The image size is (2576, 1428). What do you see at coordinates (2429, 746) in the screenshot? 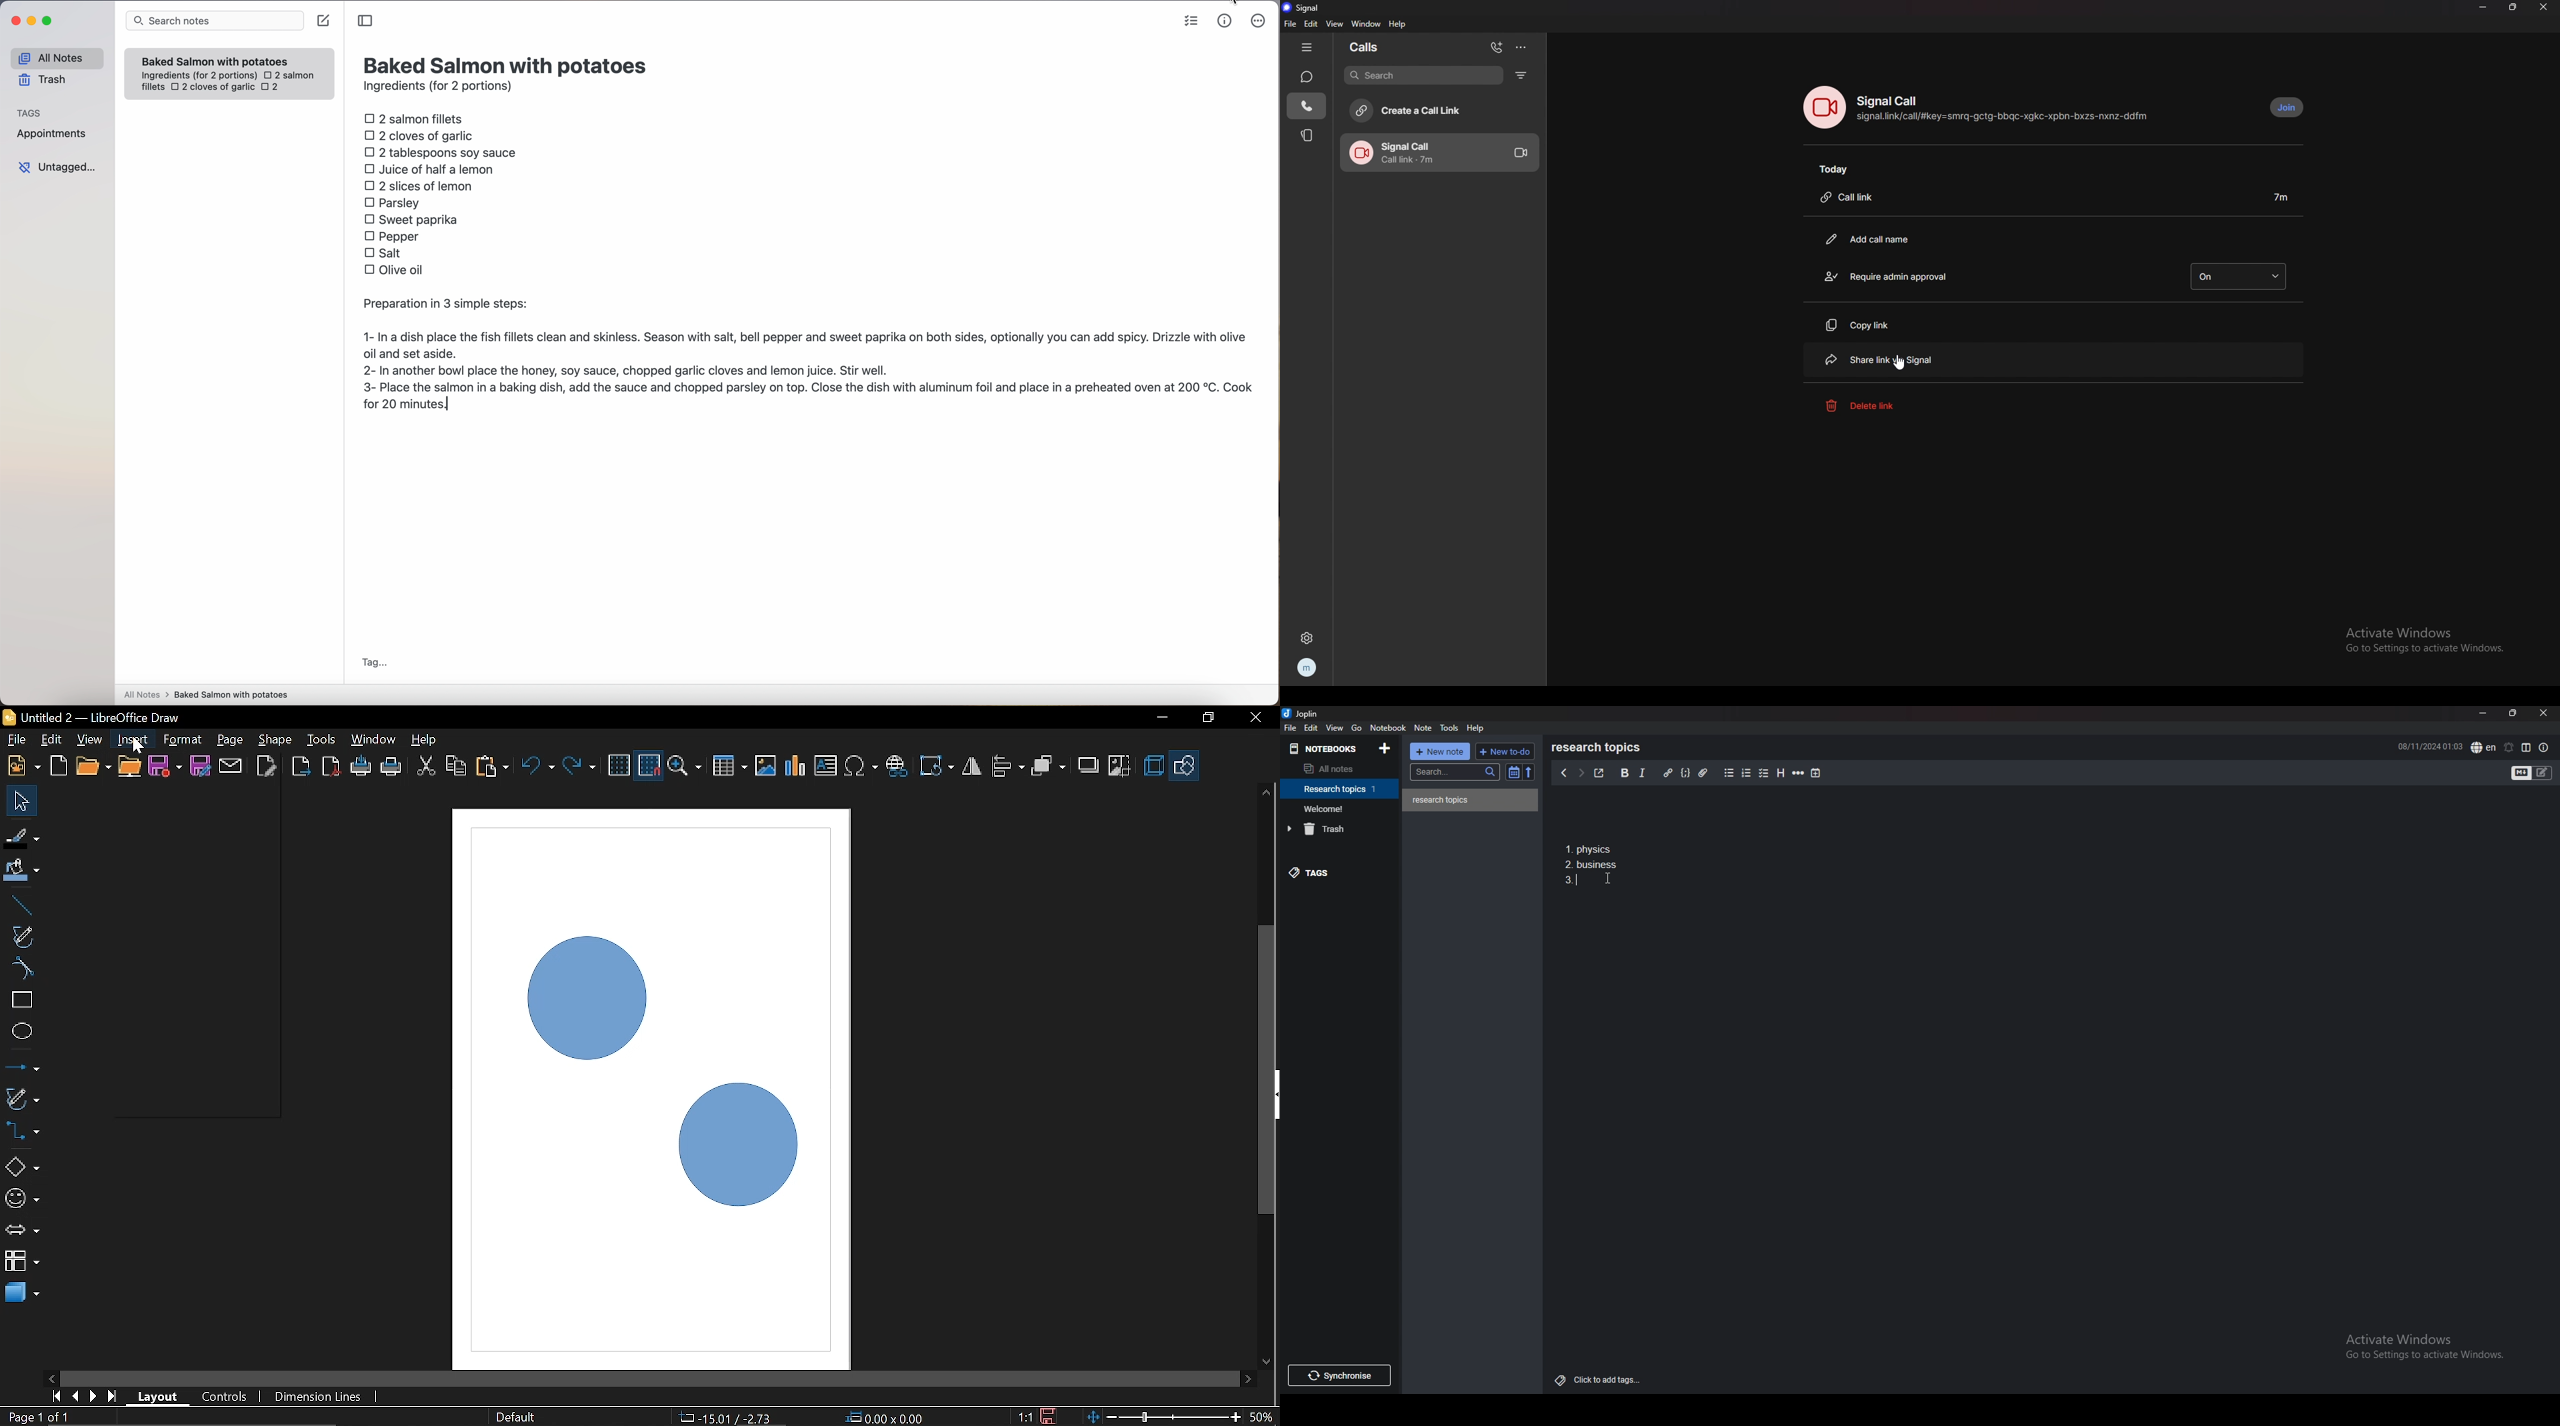
I see `08/11/2024 01:02` at bounding box center [2429, 746].